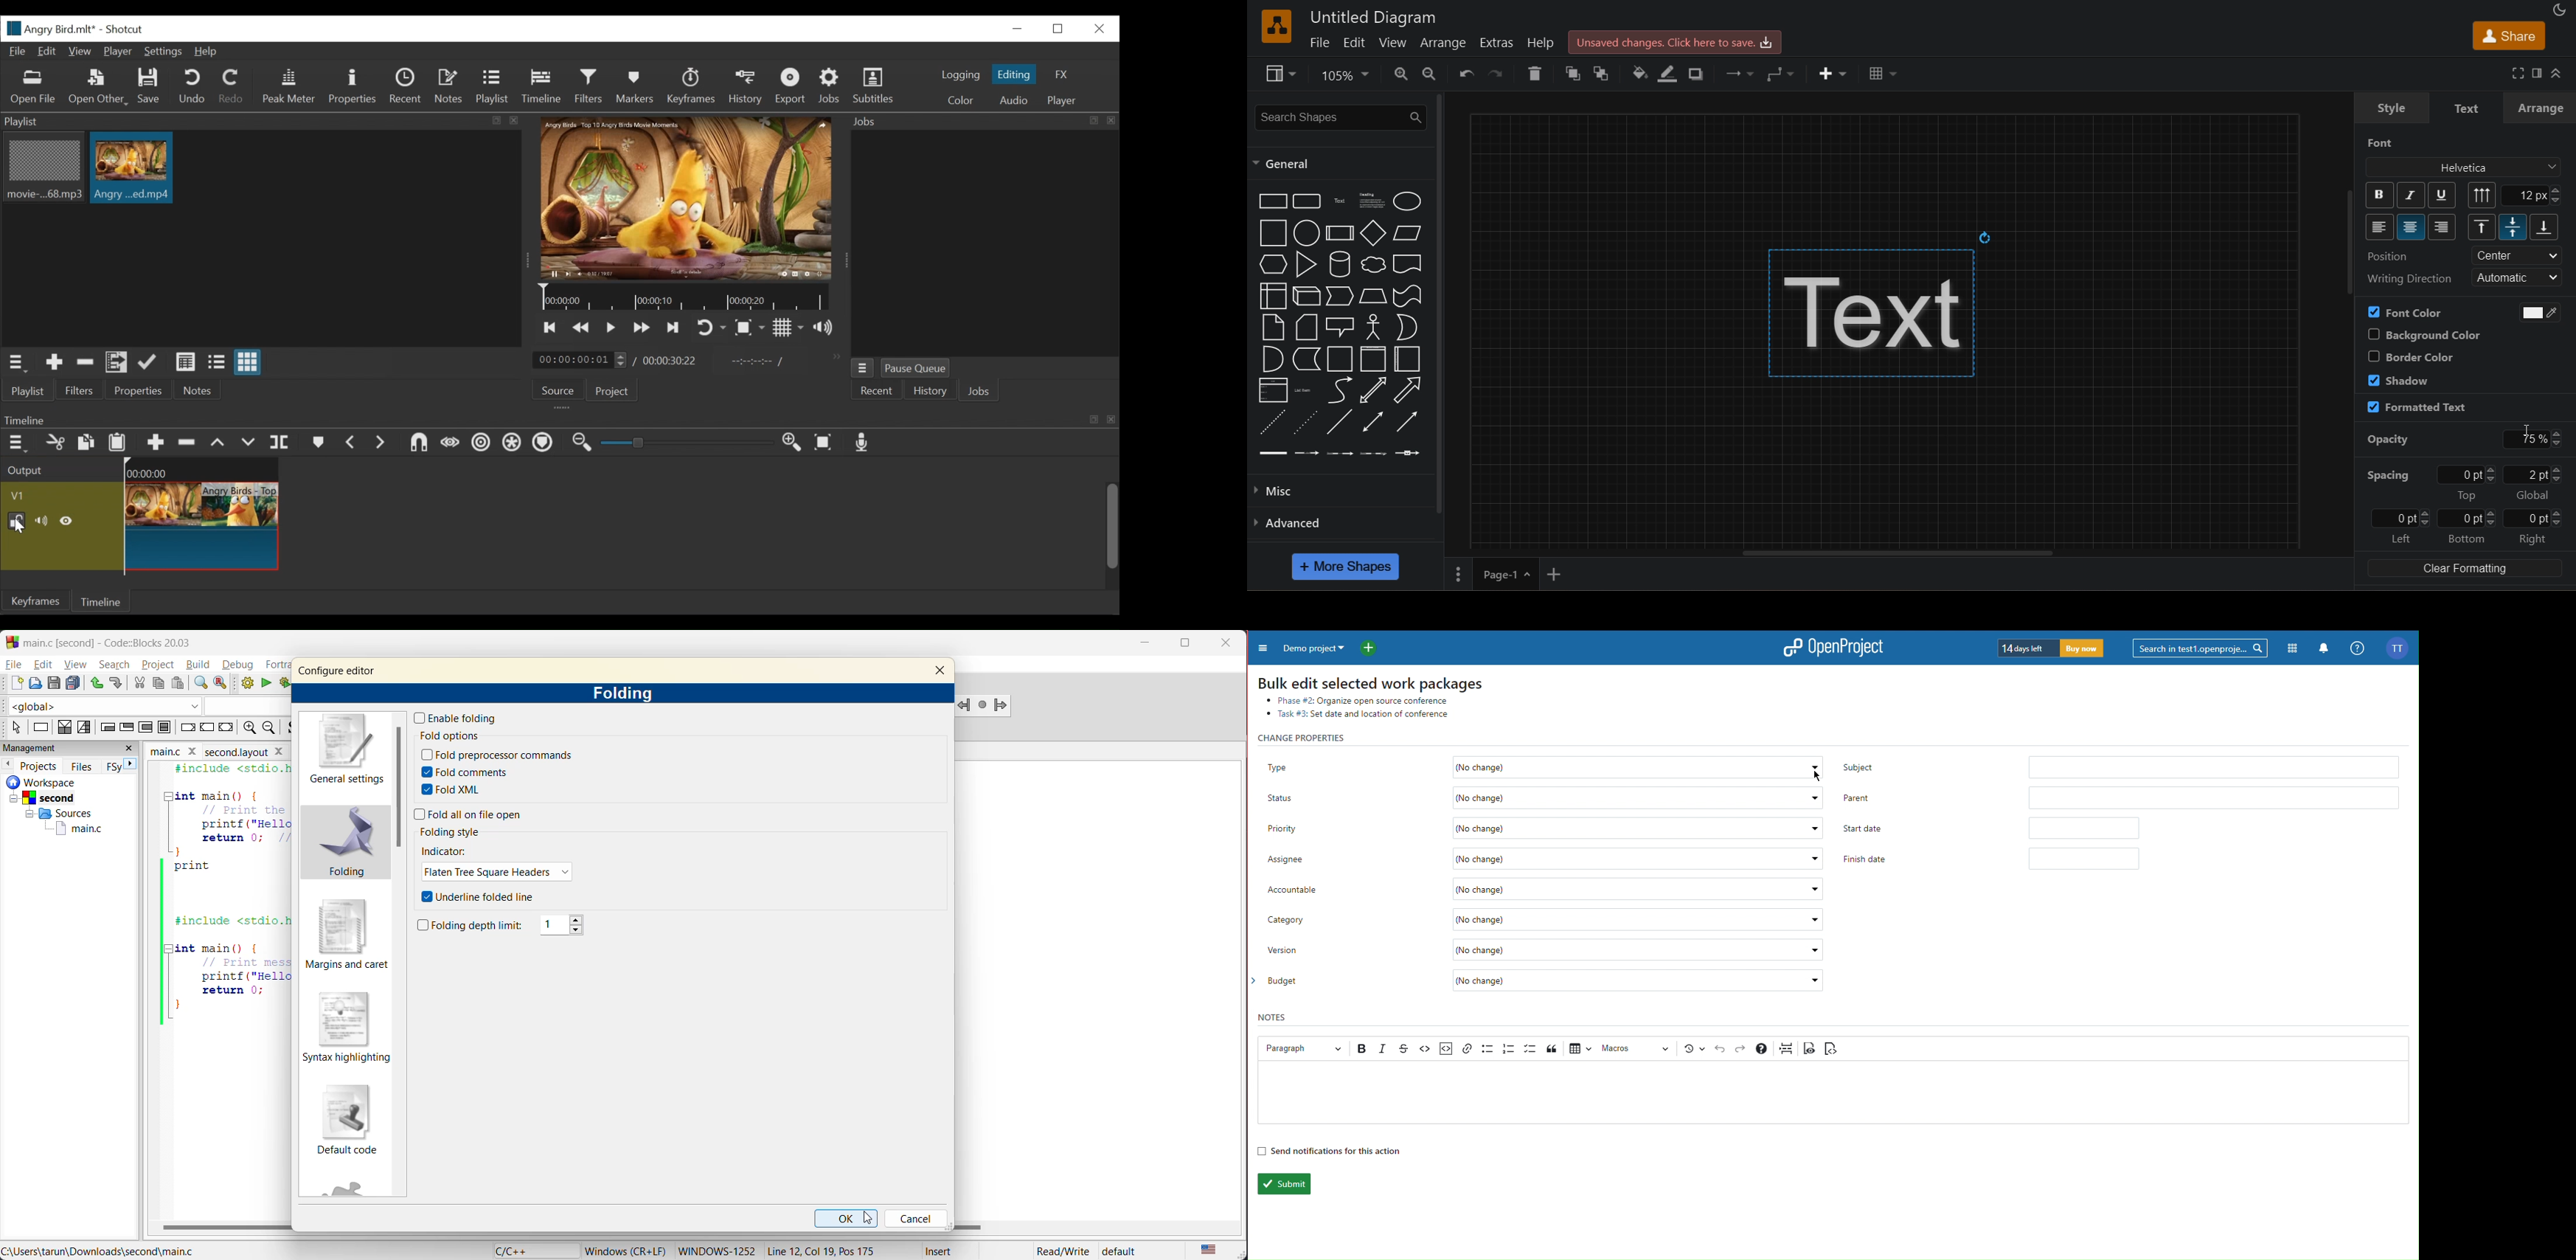 This screenshot has height=1260, width=2576. I want to click on Table, so click(1579, 1047).